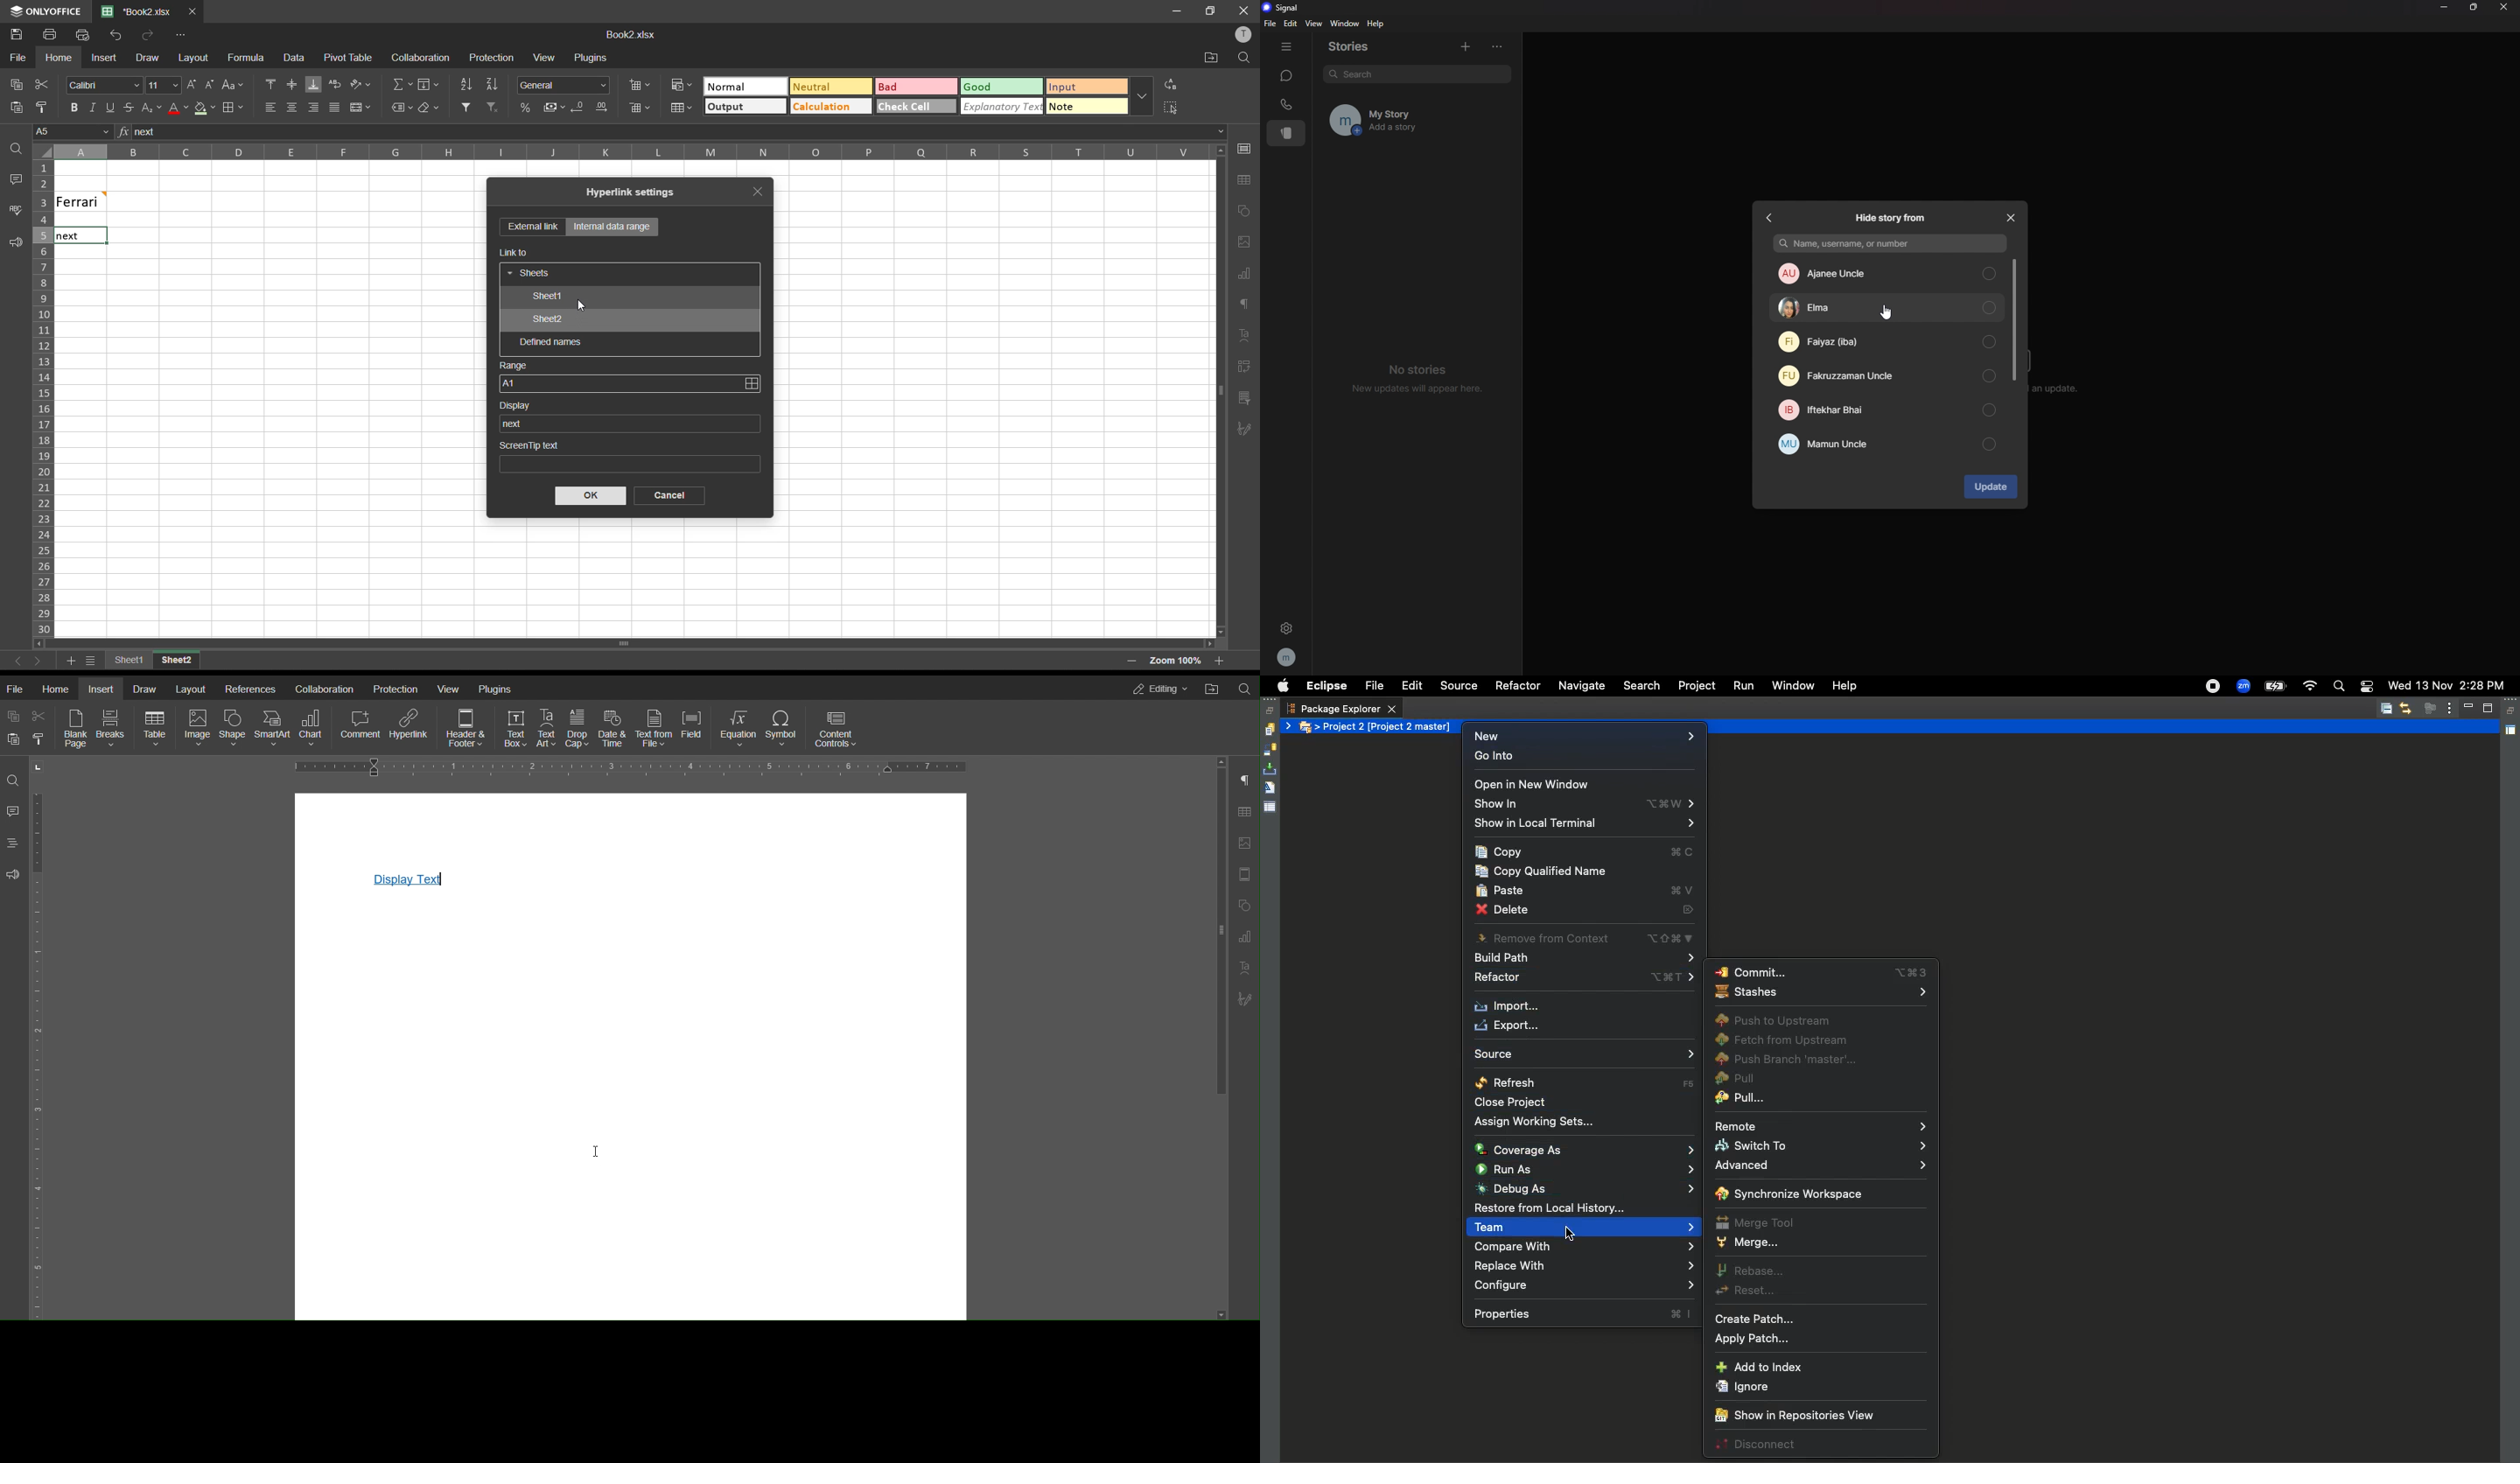  Describe the element at coordinates (191, 58) in the screenshot. I see `layout` at that location.